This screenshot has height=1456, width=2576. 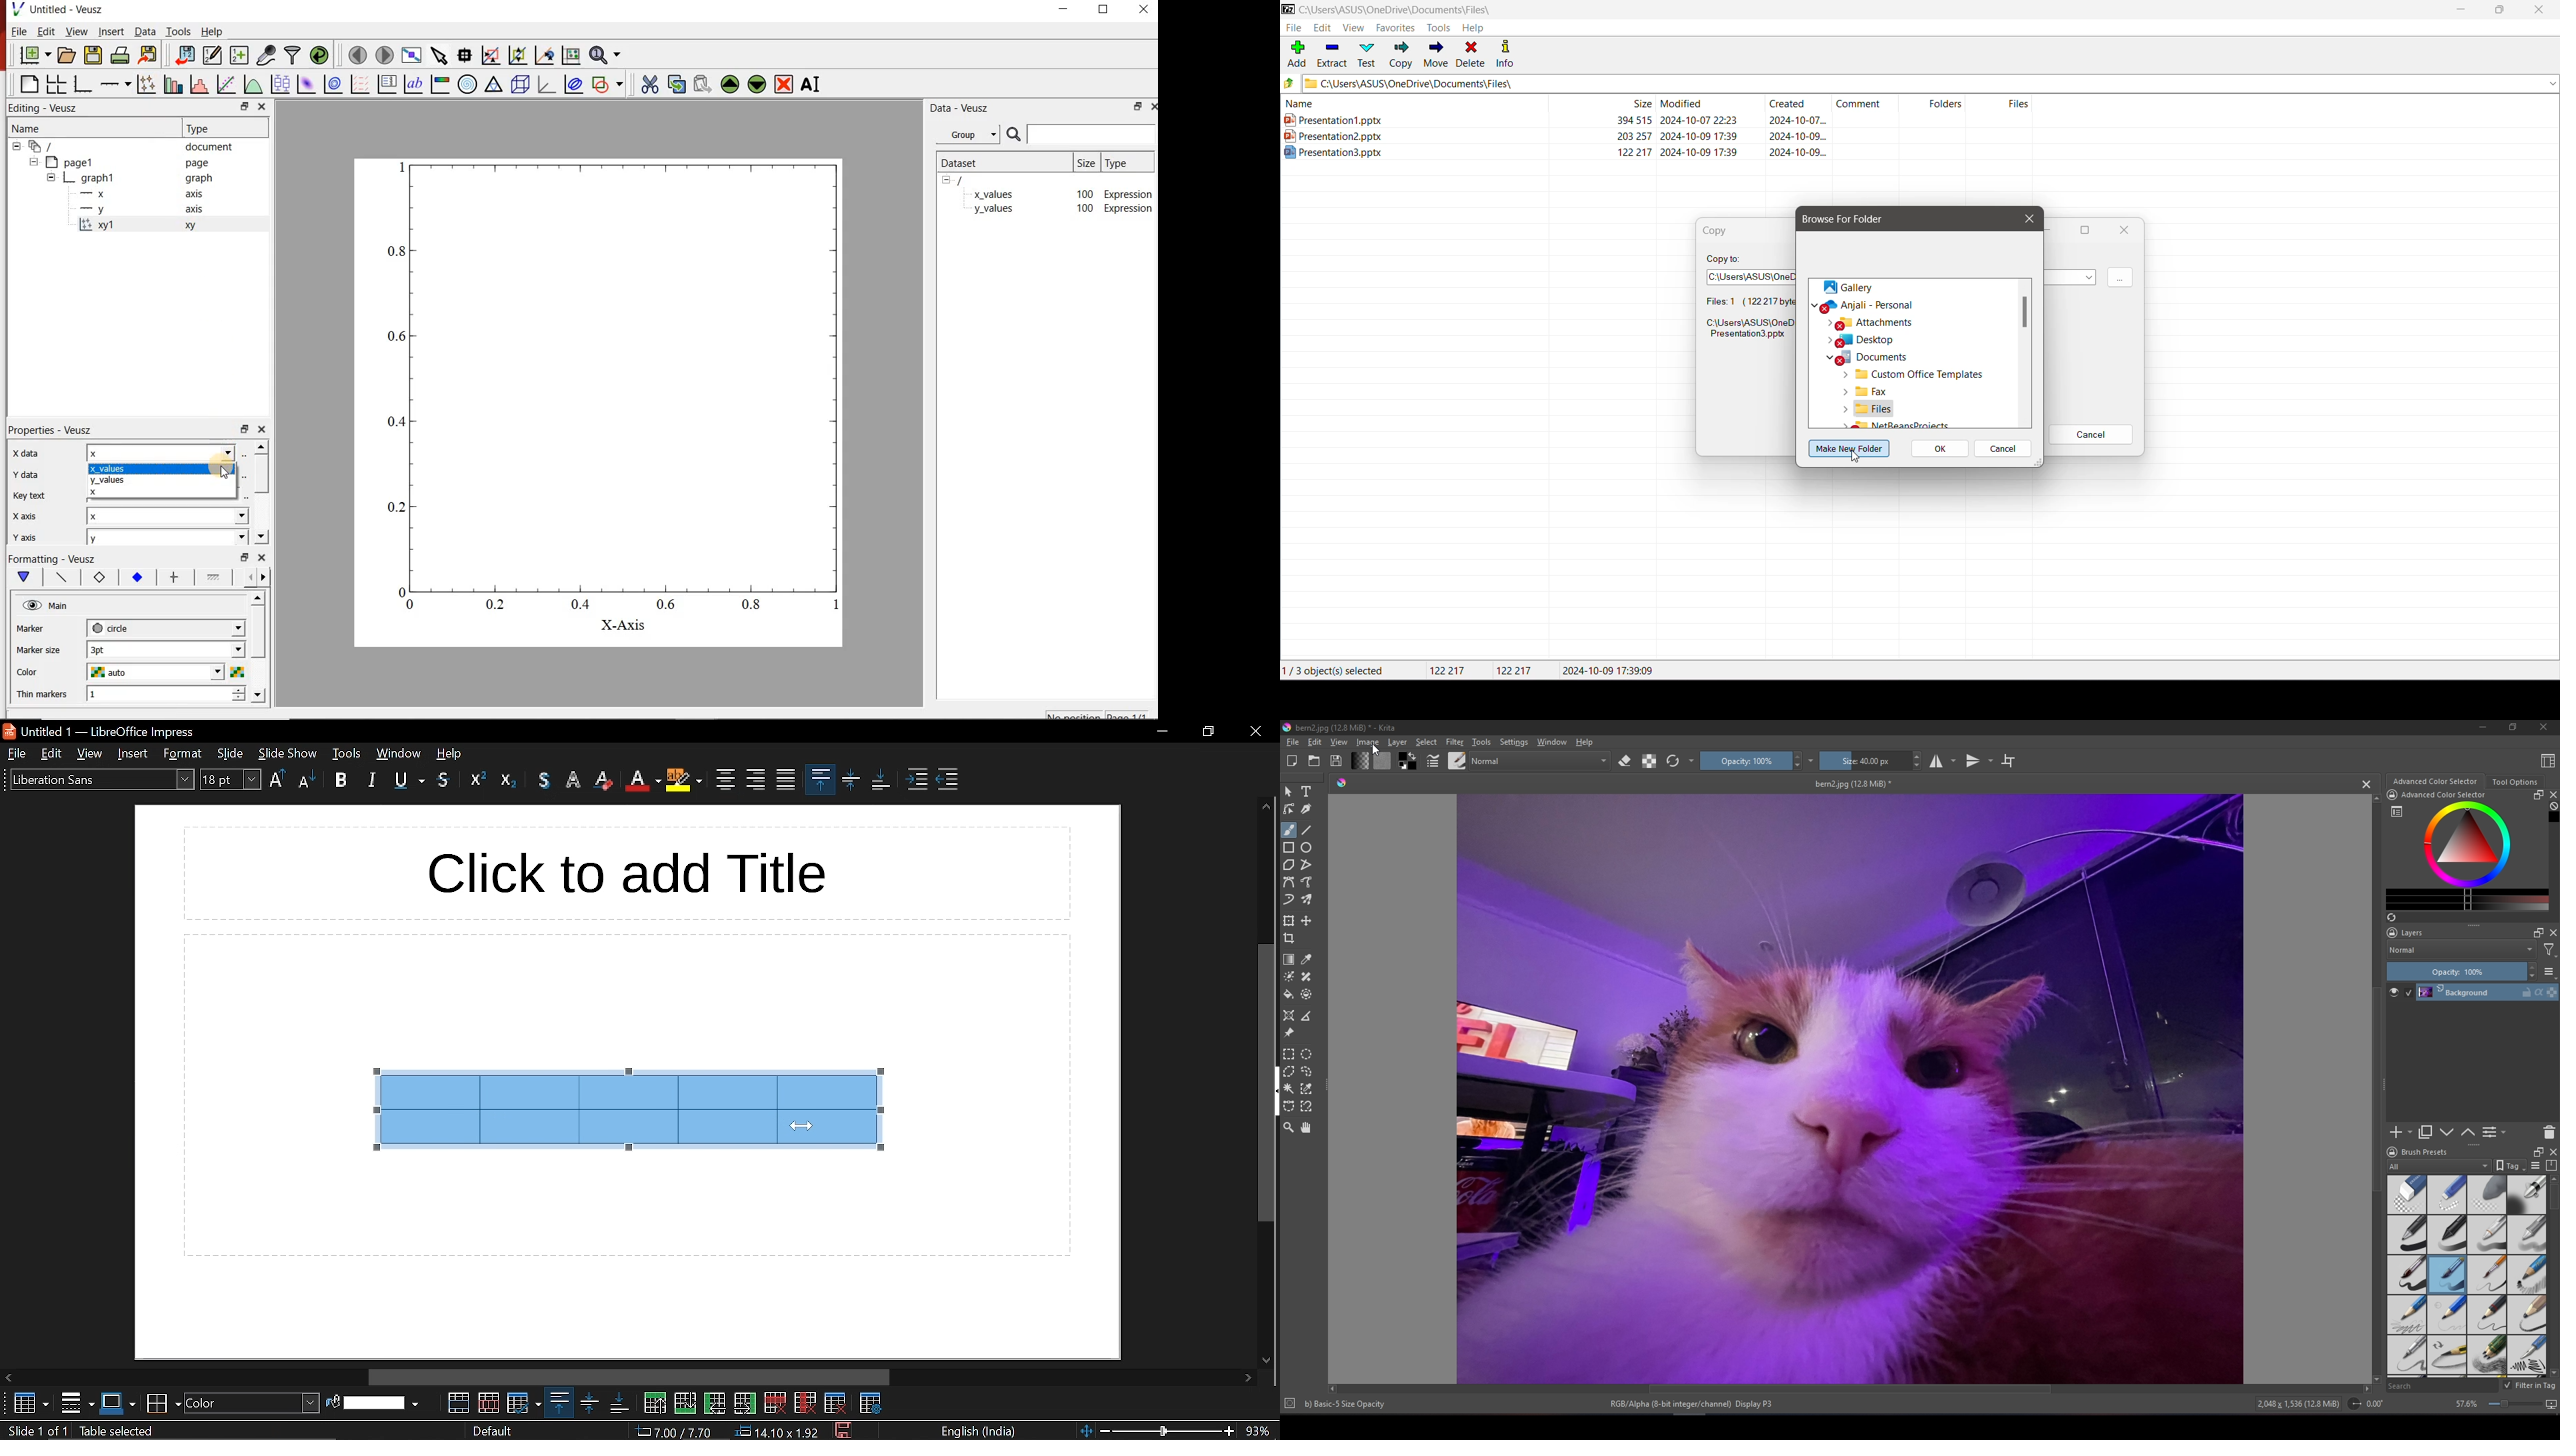 What do you see at coordinates (974, 1430) in the screenshot?
I see `language` at bounding box center [974, 1430].